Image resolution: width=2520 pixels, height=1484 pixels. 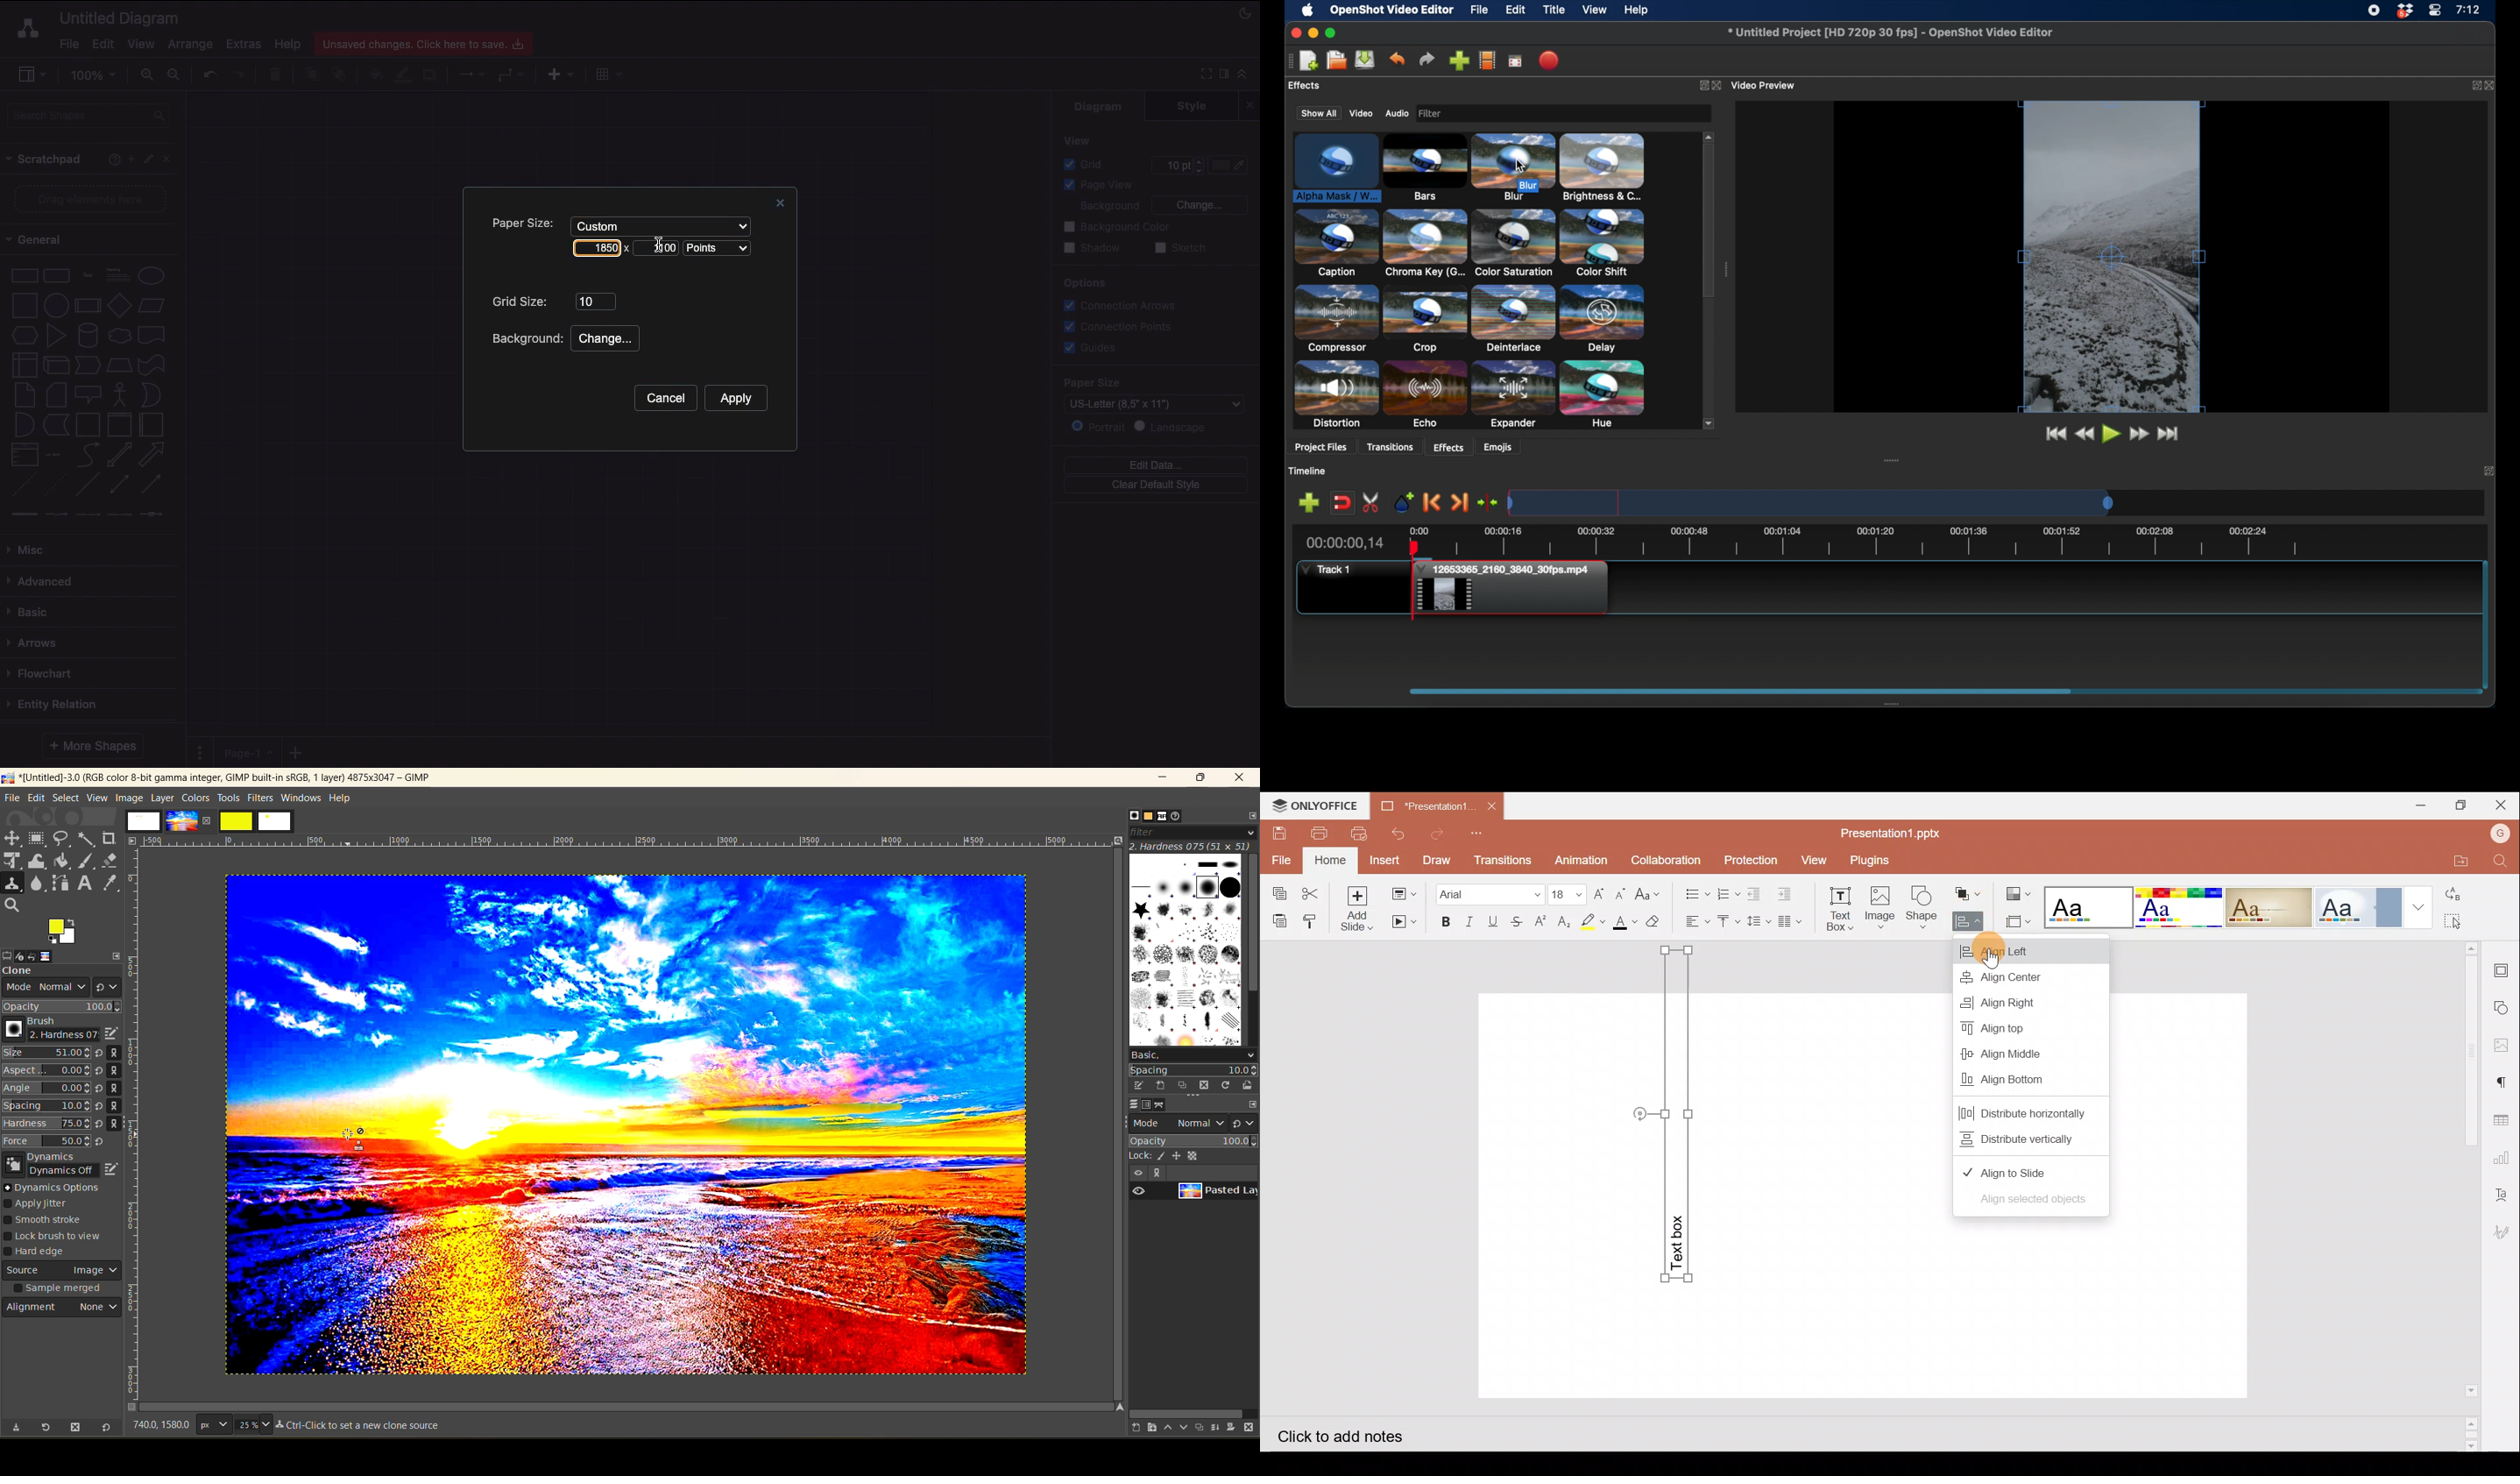 I want to click on Bidirectional arrow, so click(x=119, y=454).